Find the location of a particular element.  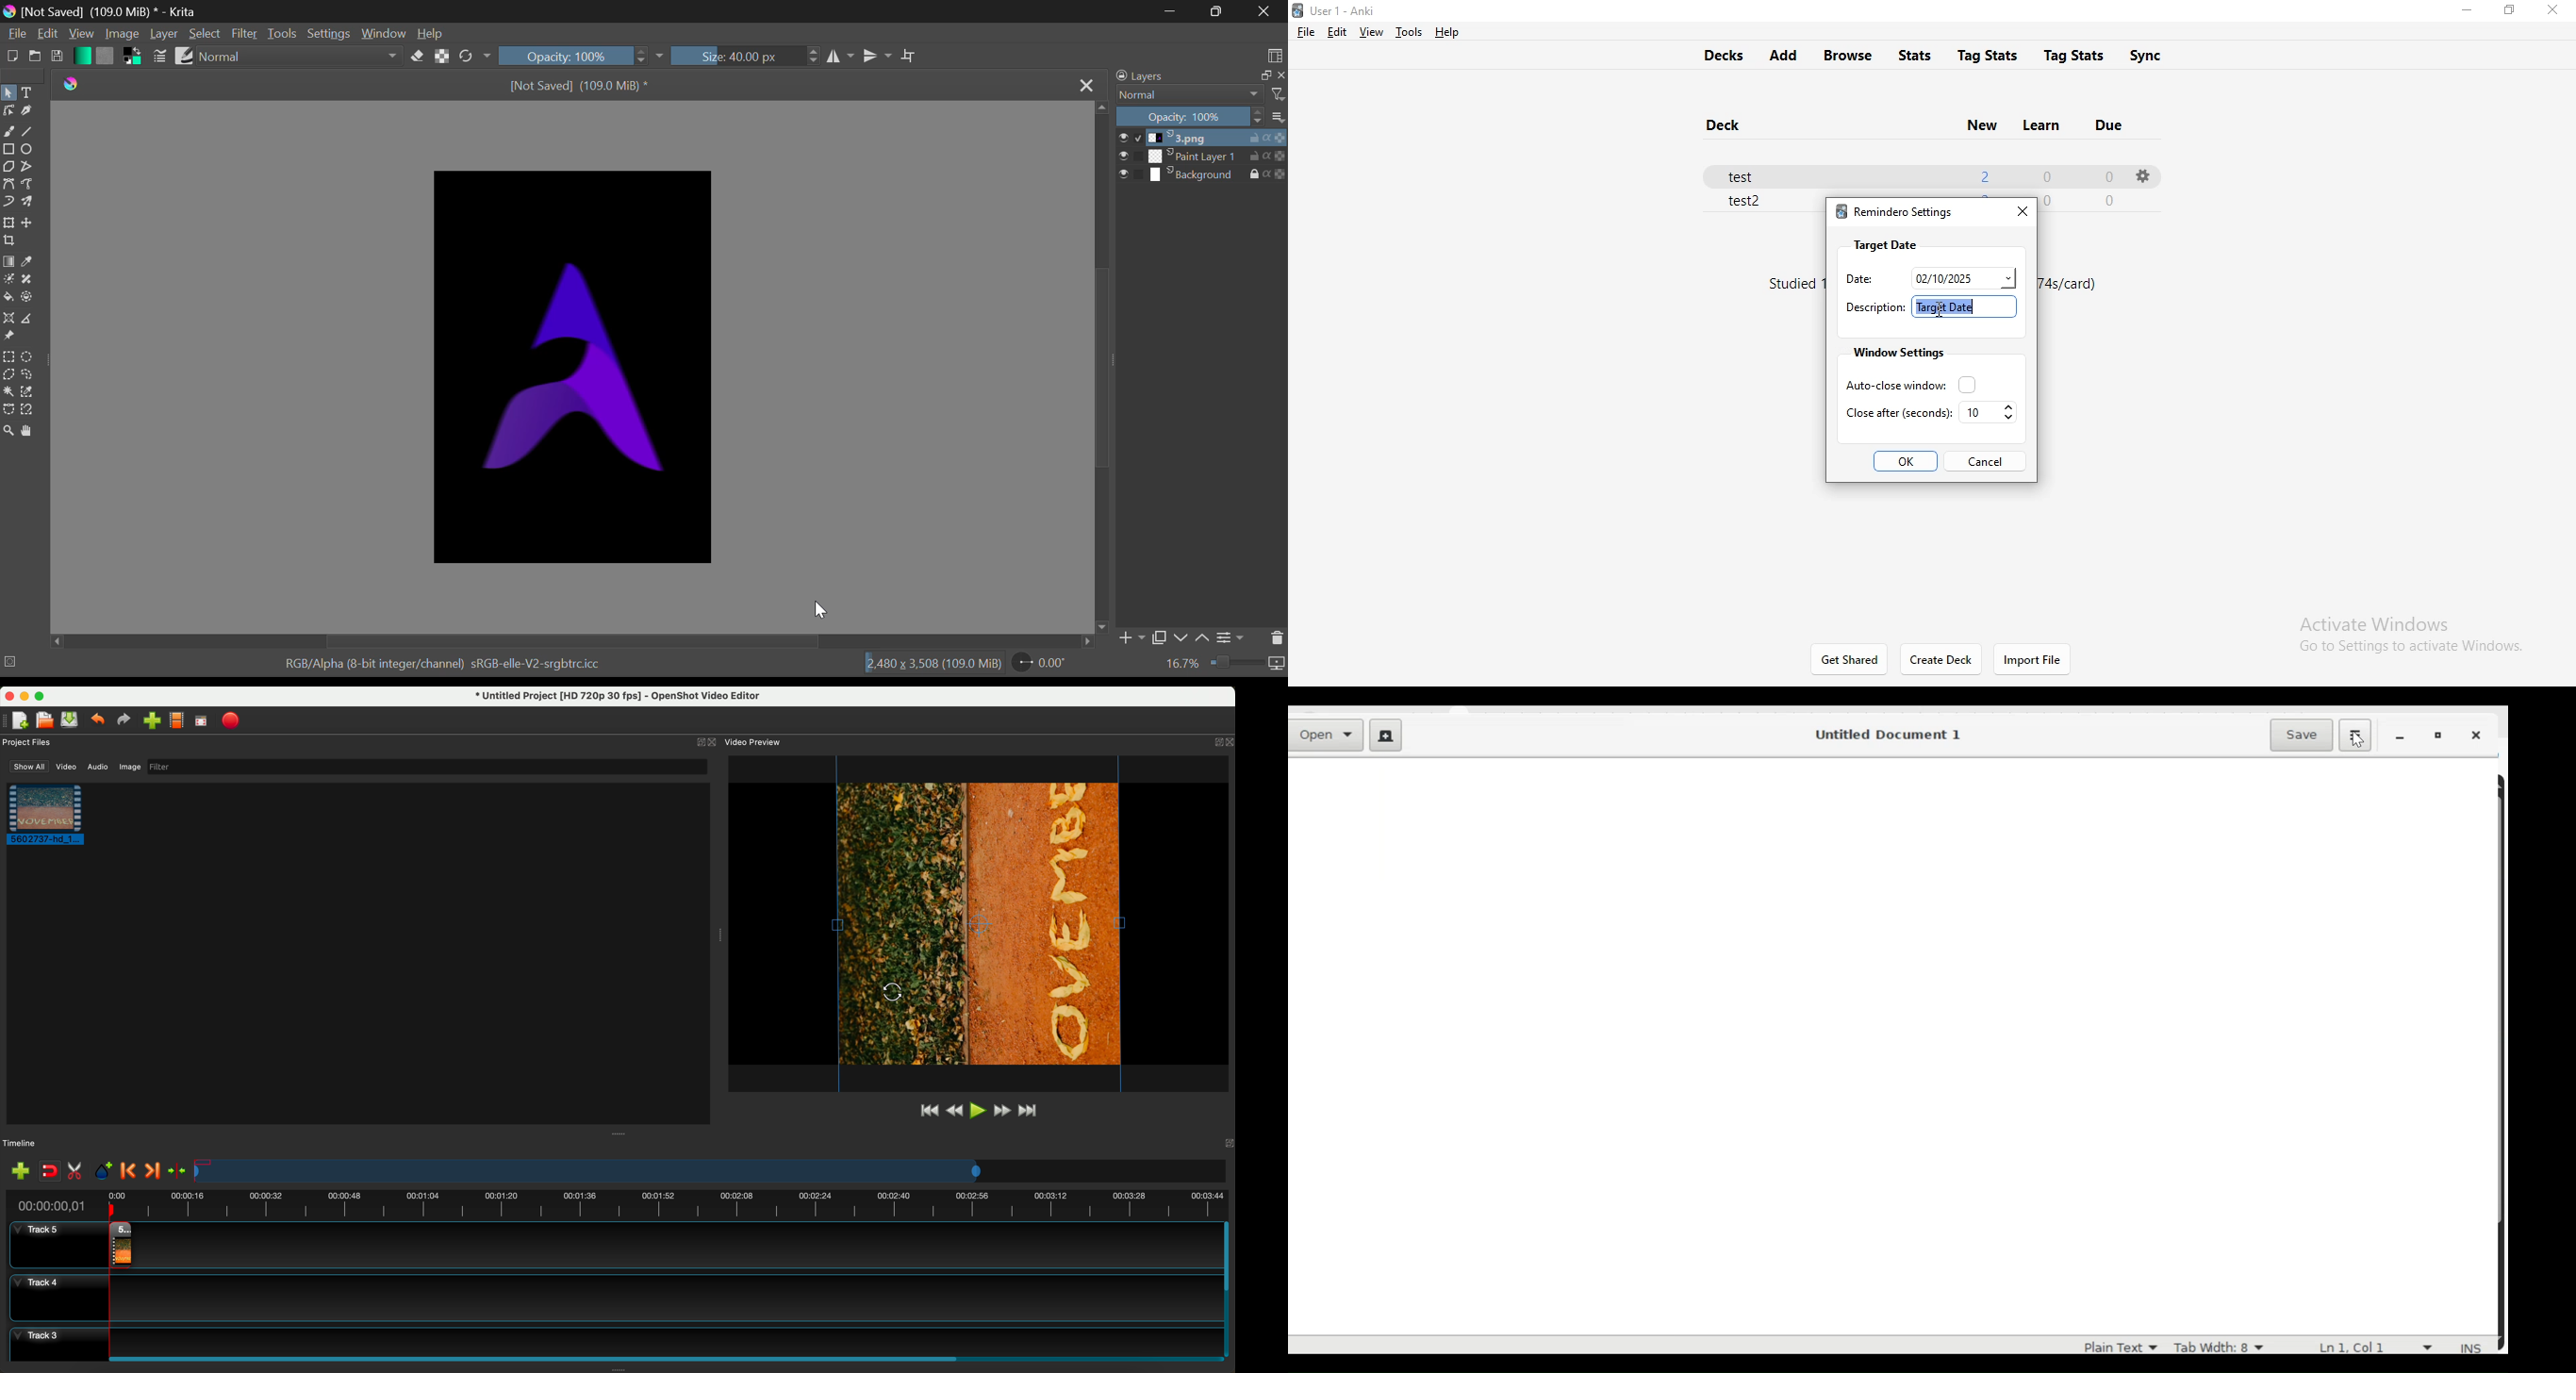

Multibrush is located at coordinates (30, 203).